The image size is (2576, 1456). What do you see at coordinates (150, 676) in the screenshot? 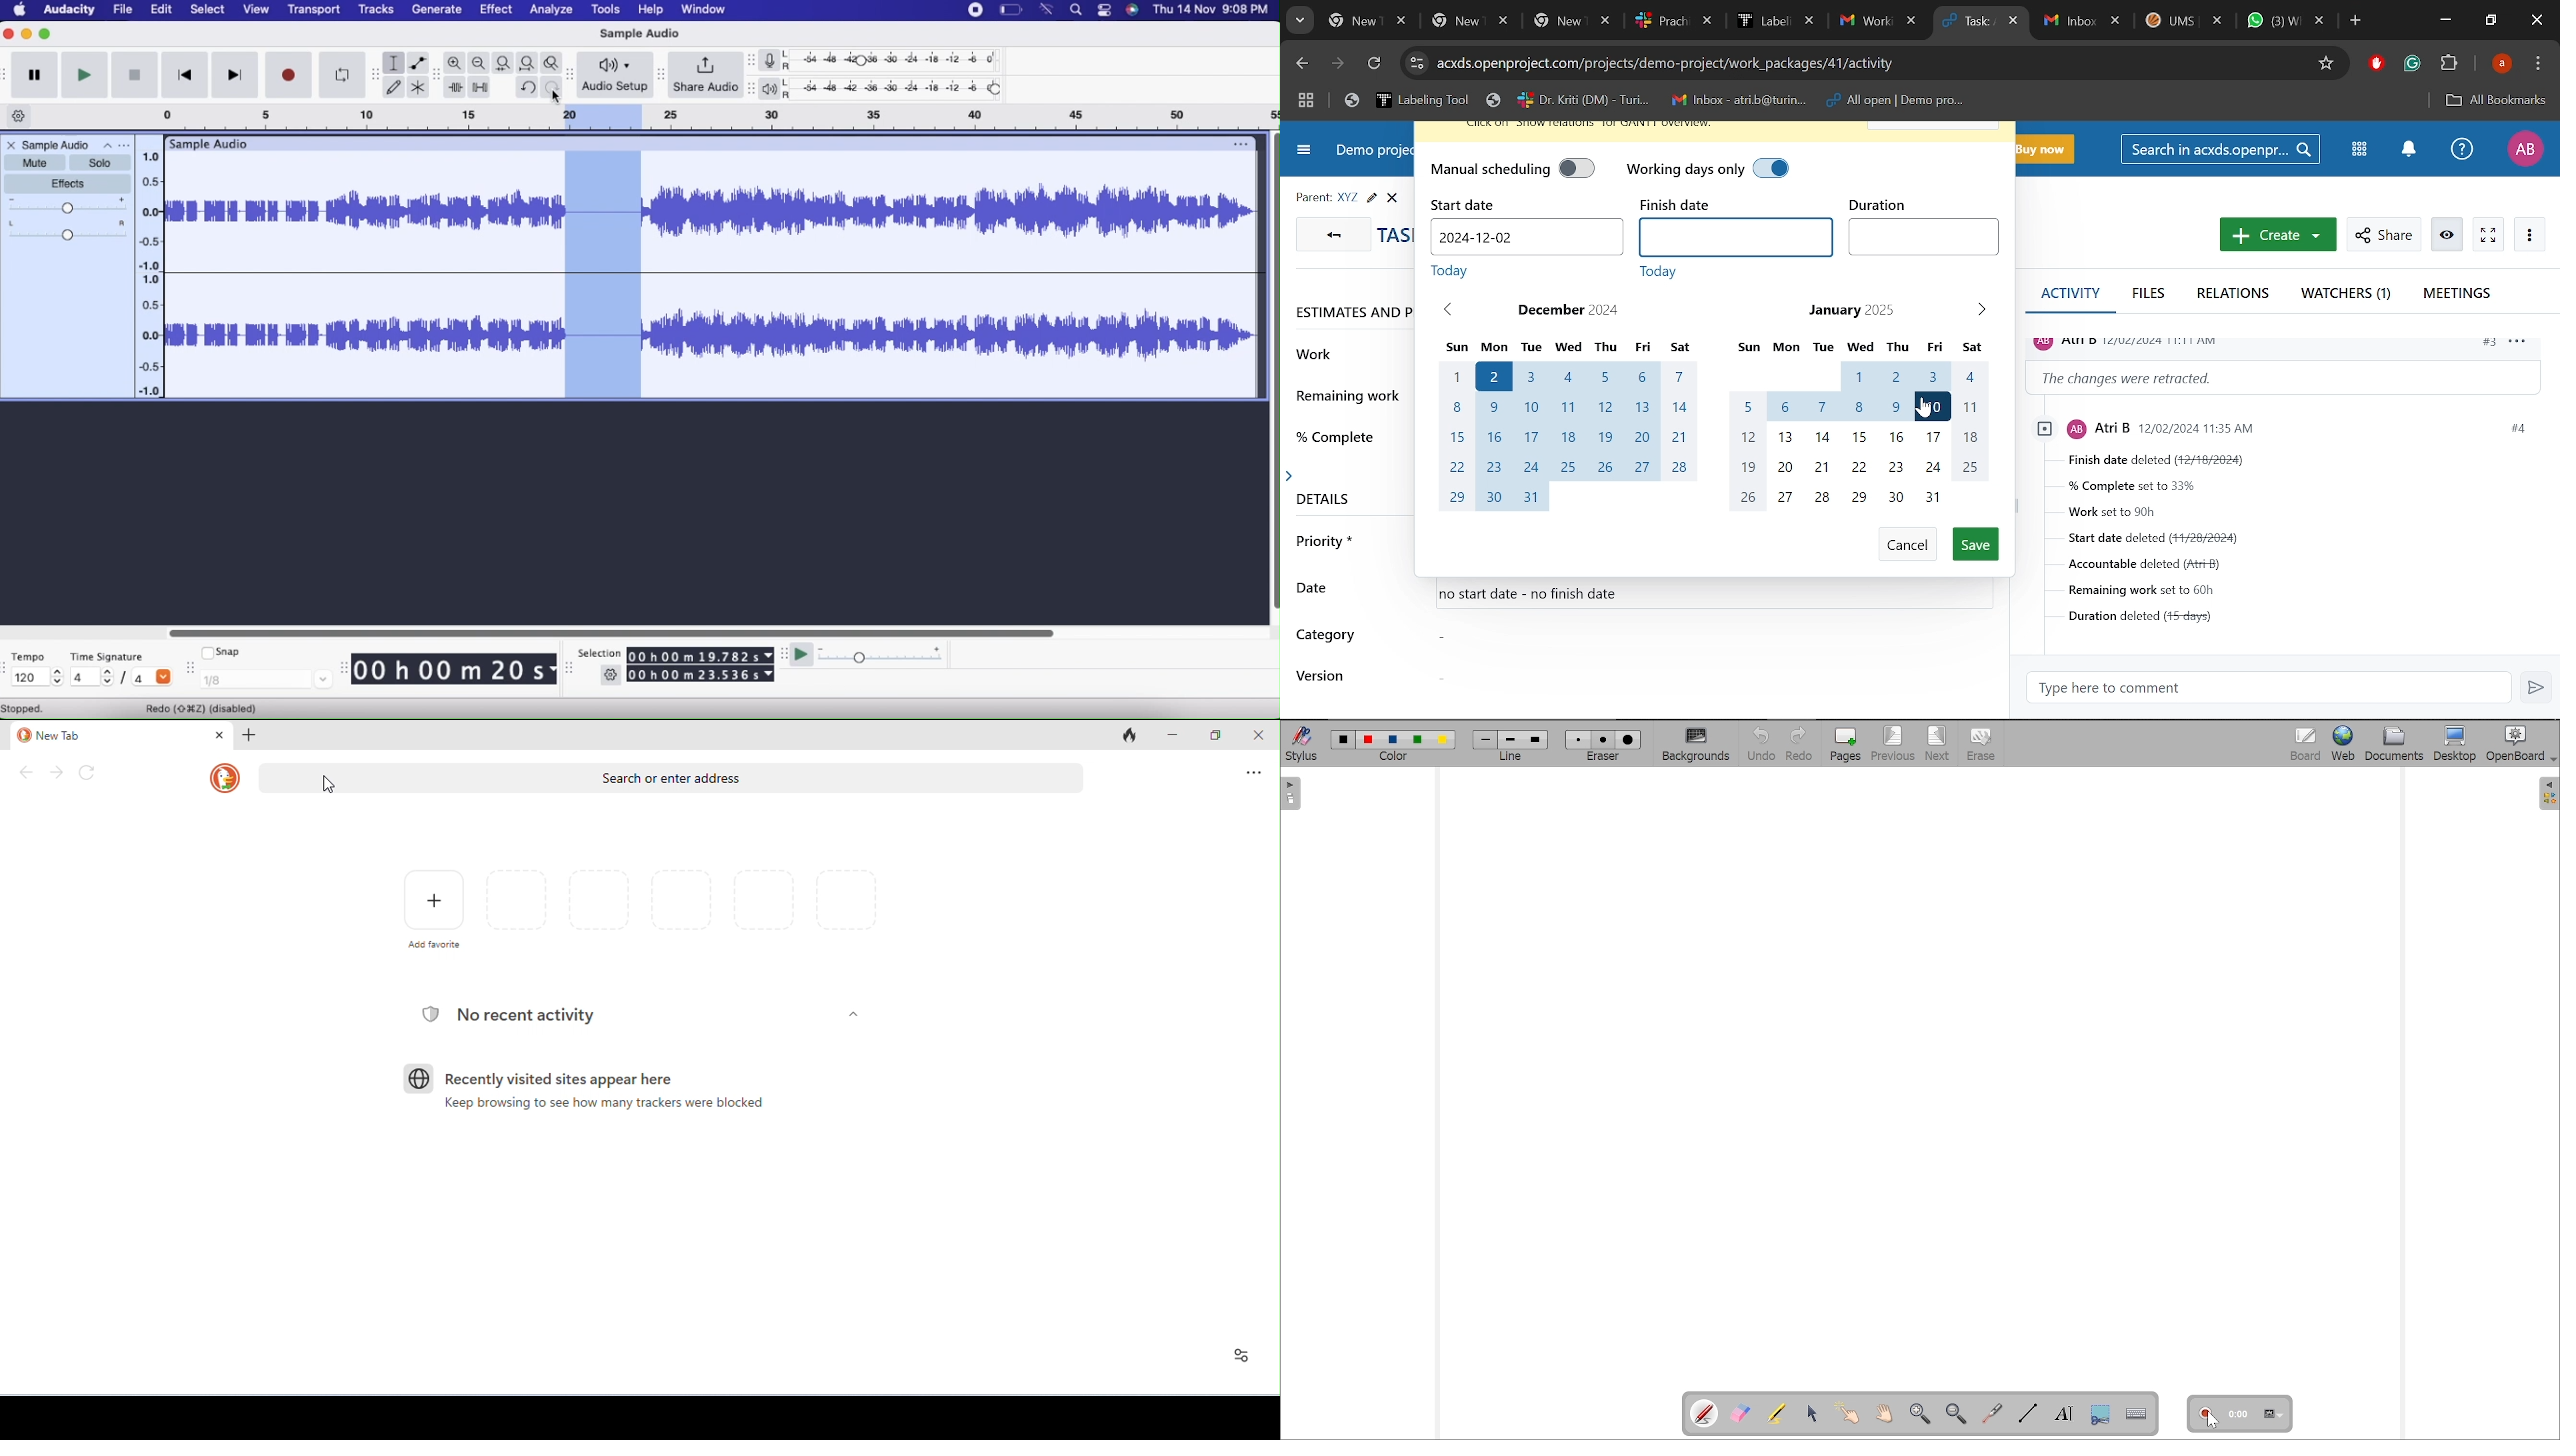
I see `/4` at bounding box center [150, 676].